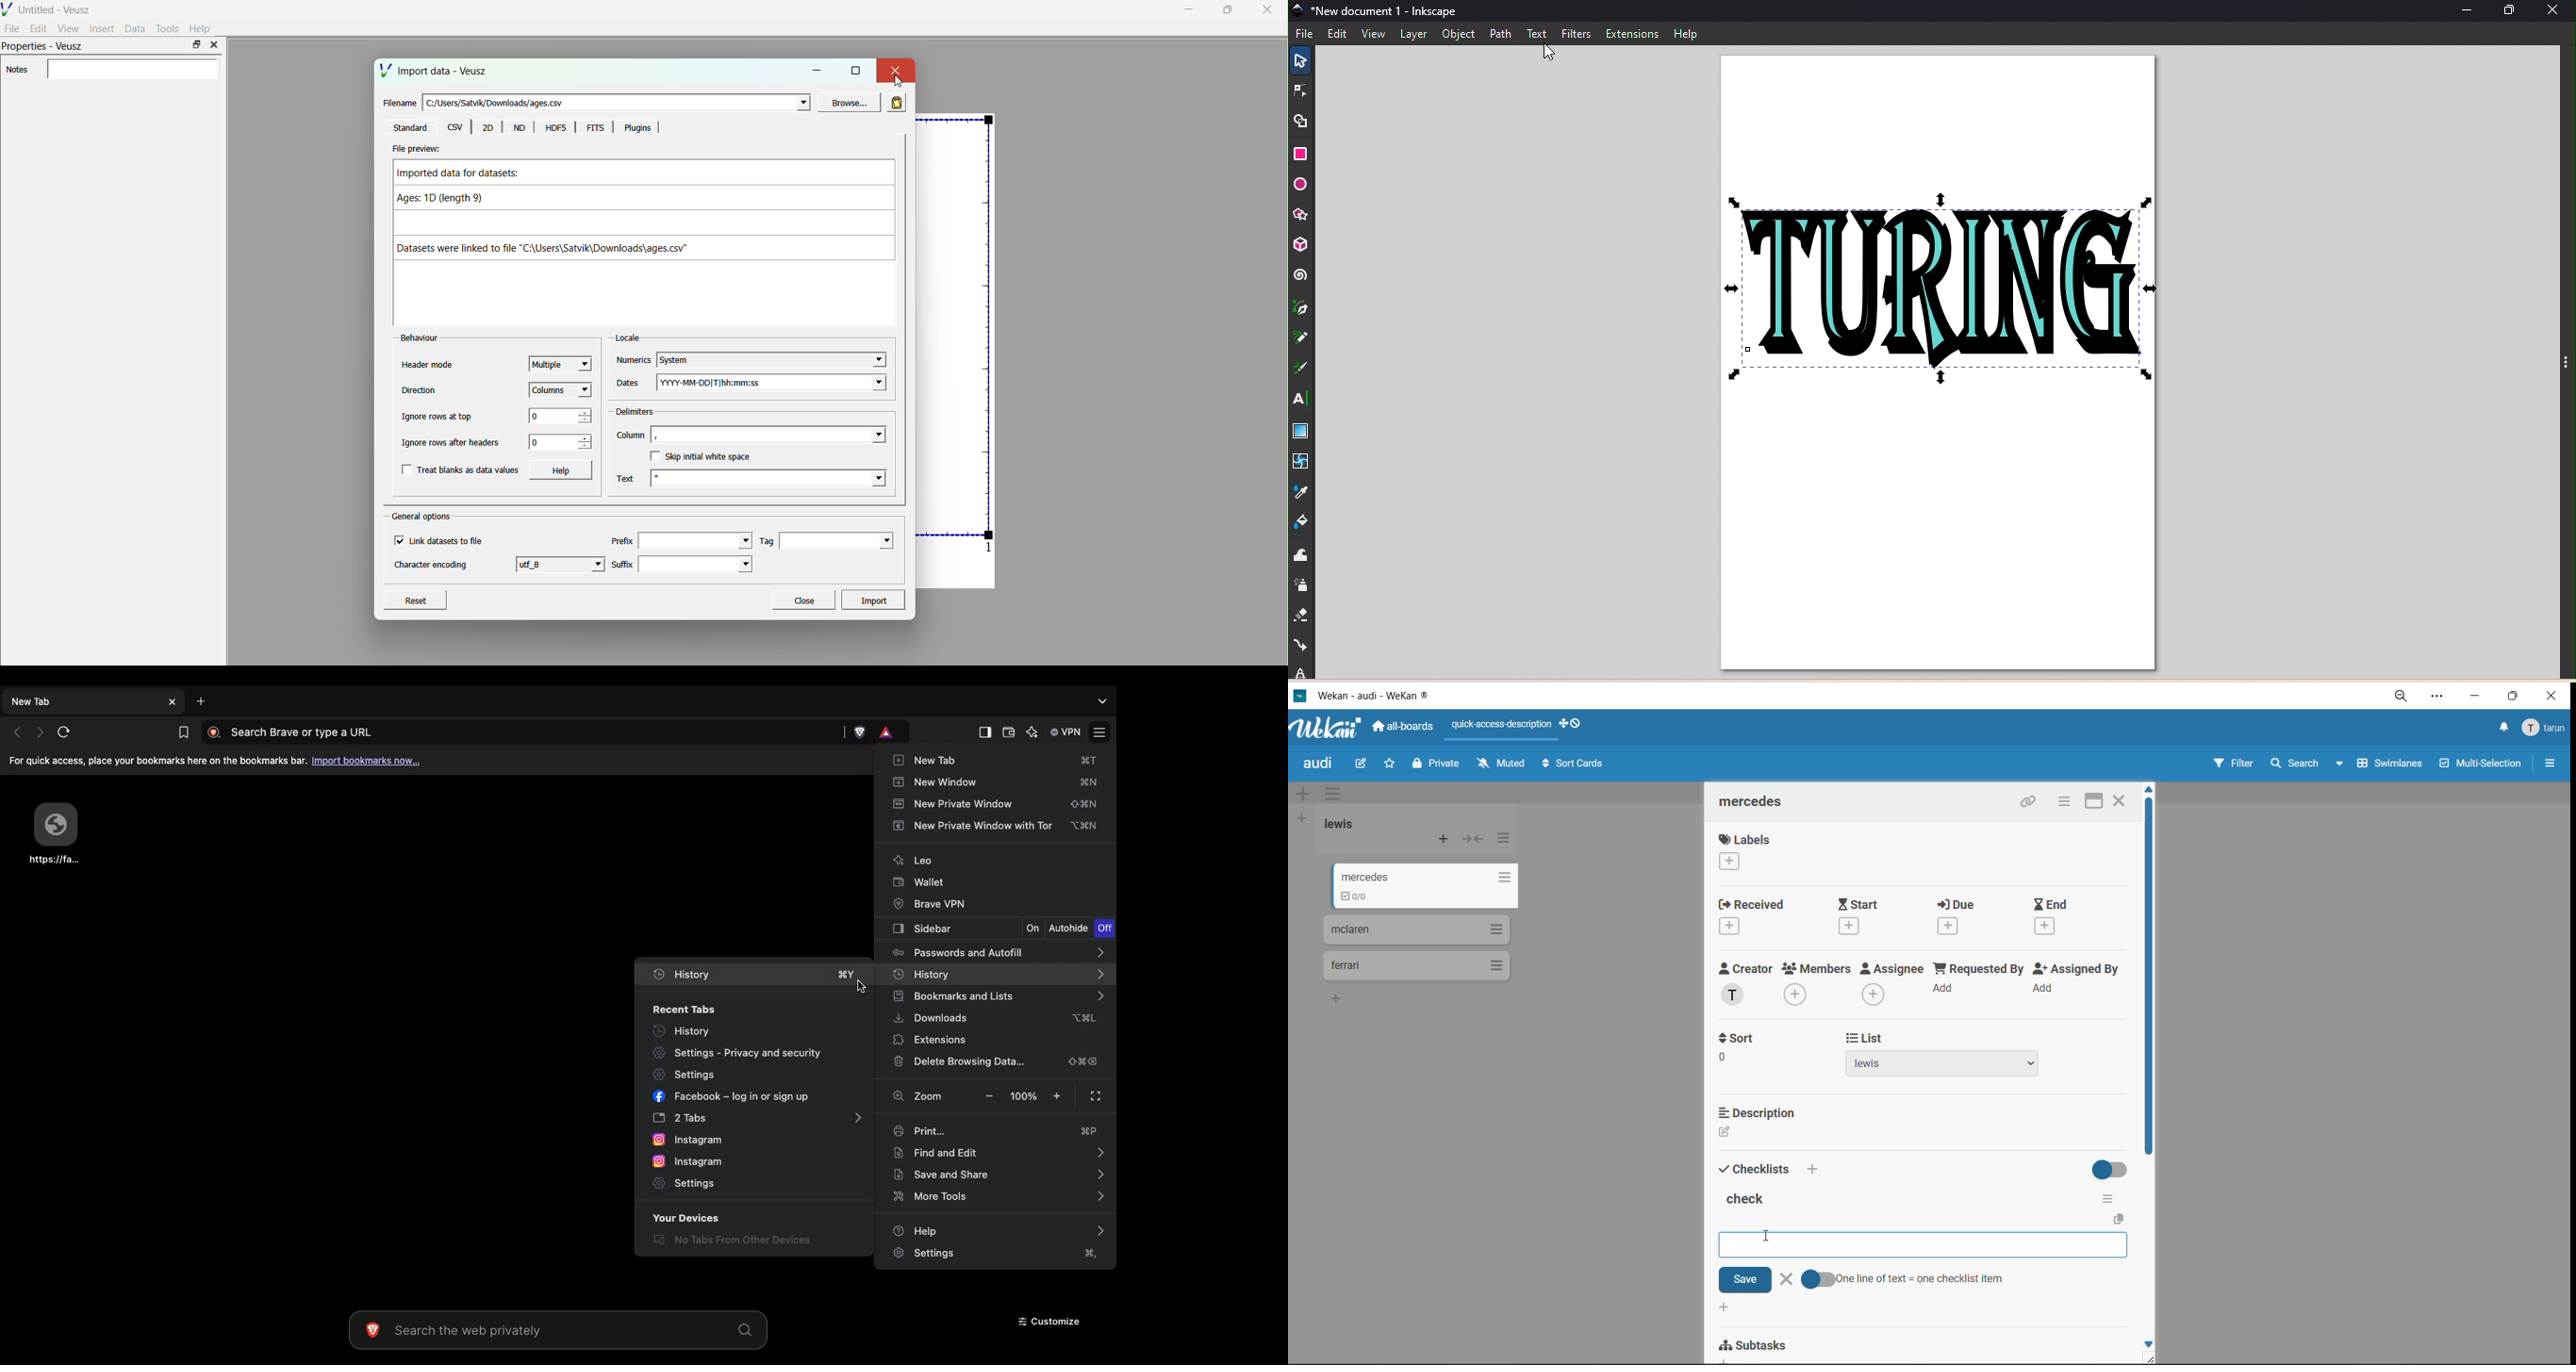 This screenshot has height=1372, width=2576. I want to click on menu, so click(2545, 729).